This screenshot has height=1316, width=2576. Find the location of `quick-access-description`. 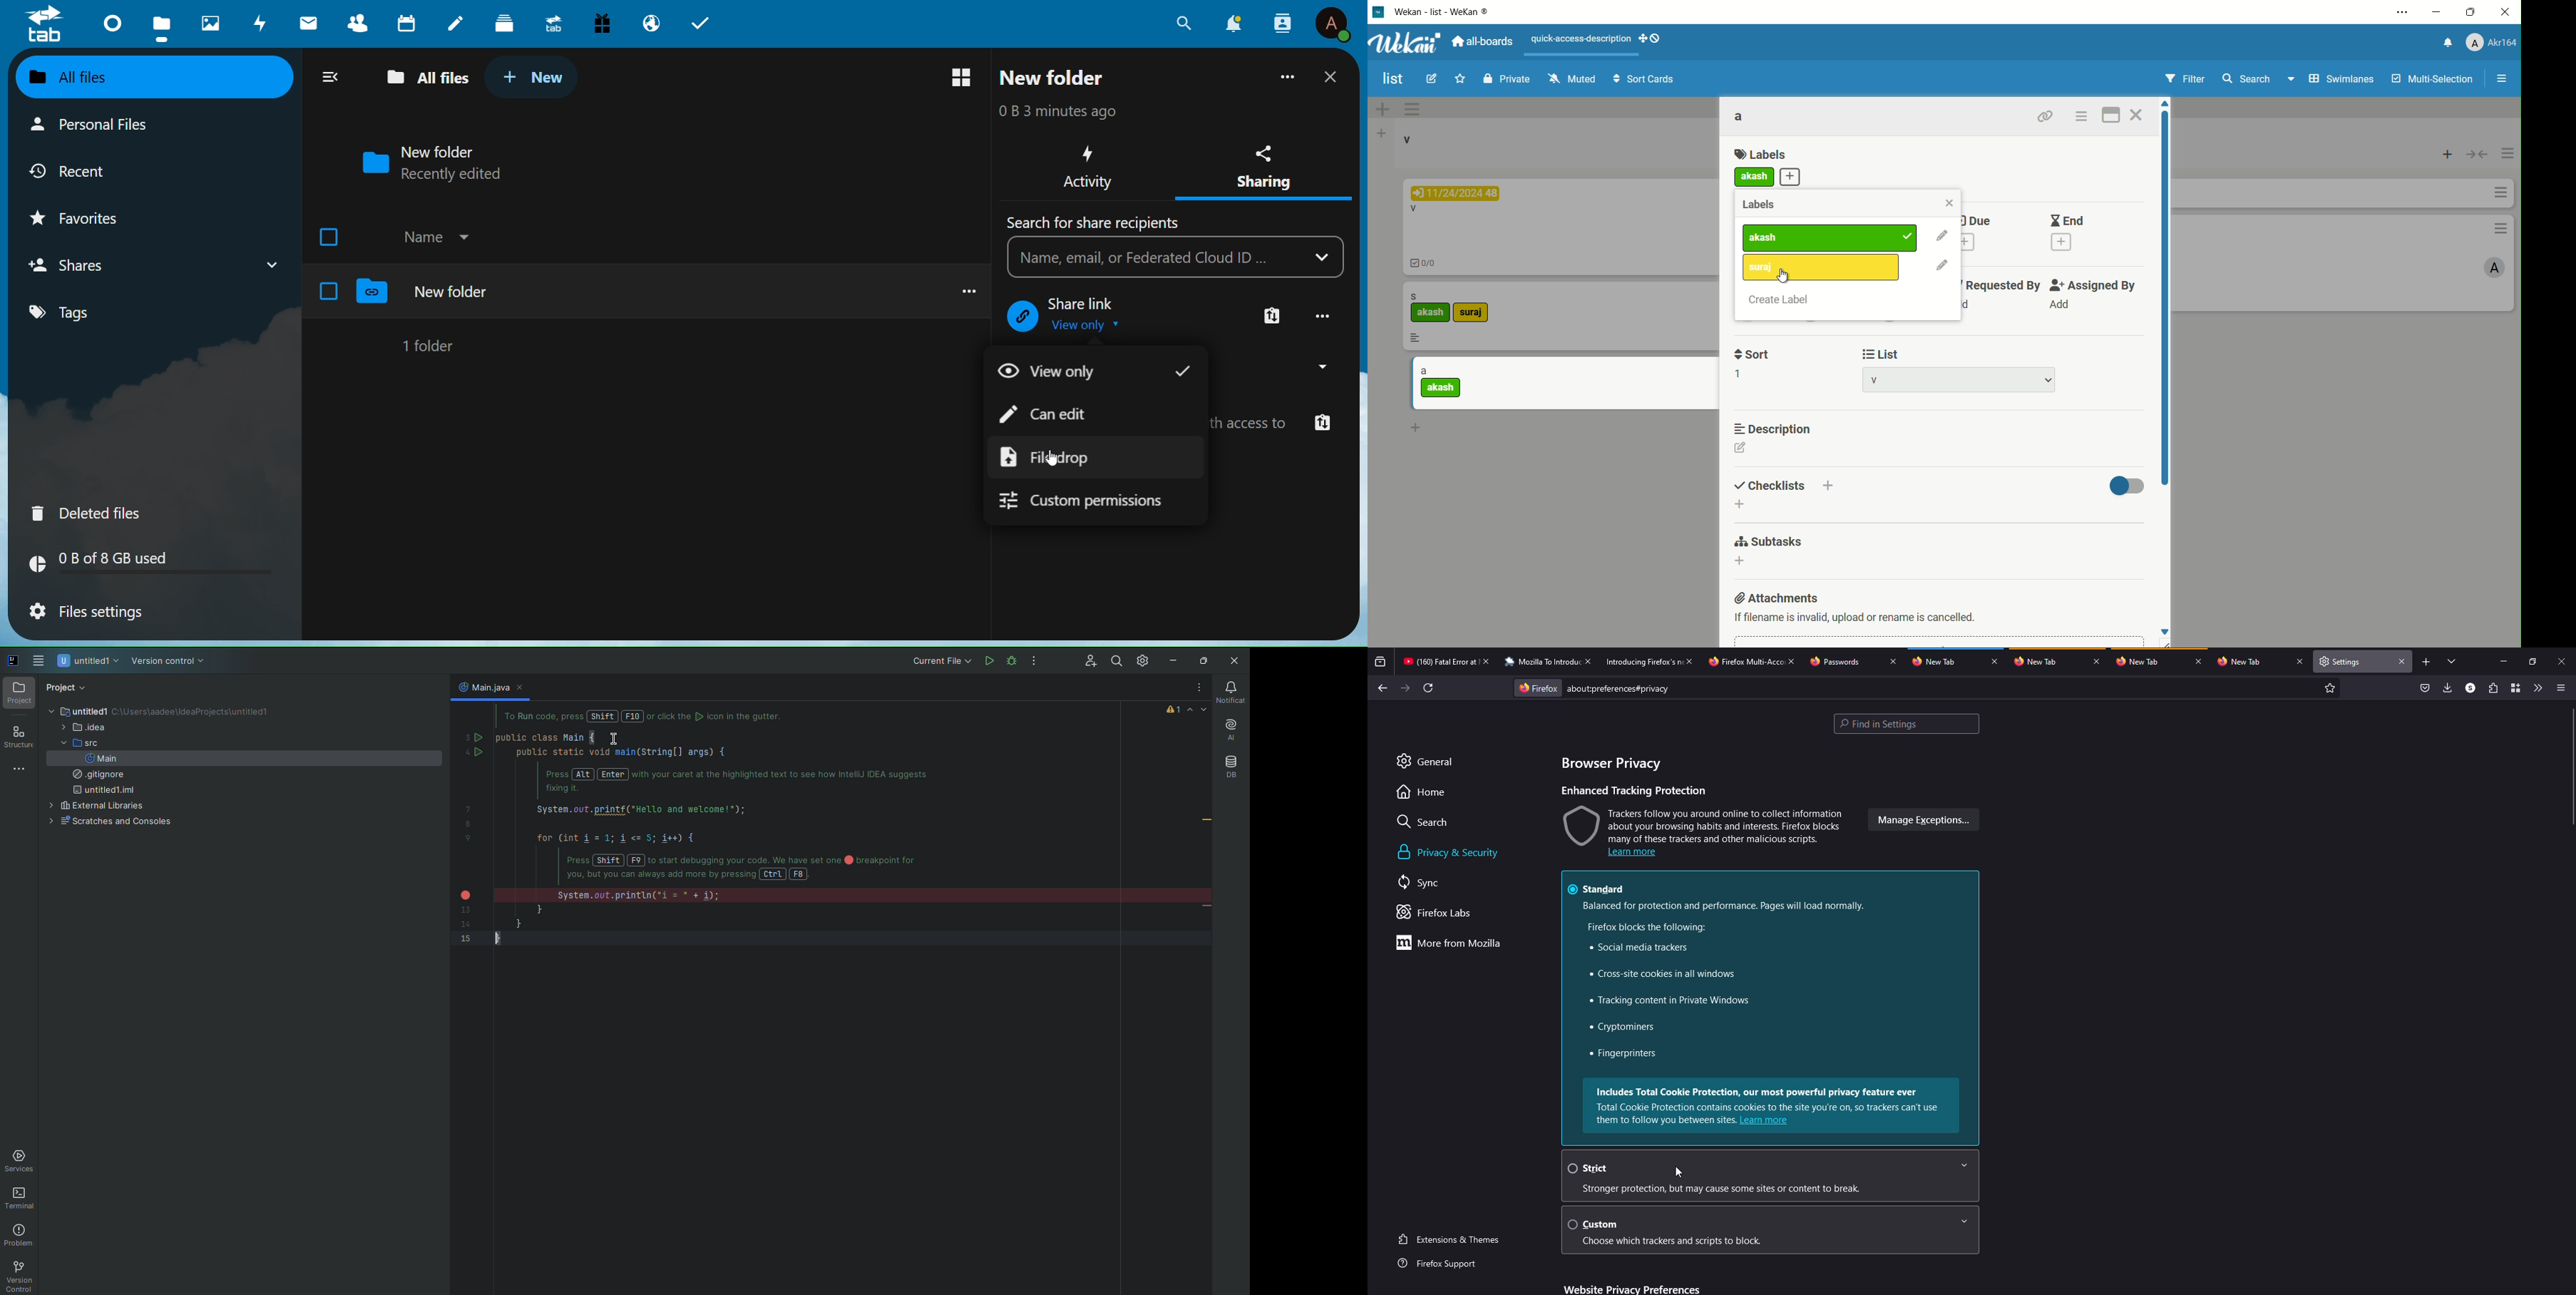

quick-access-description is located at coordinates (1582, 40).